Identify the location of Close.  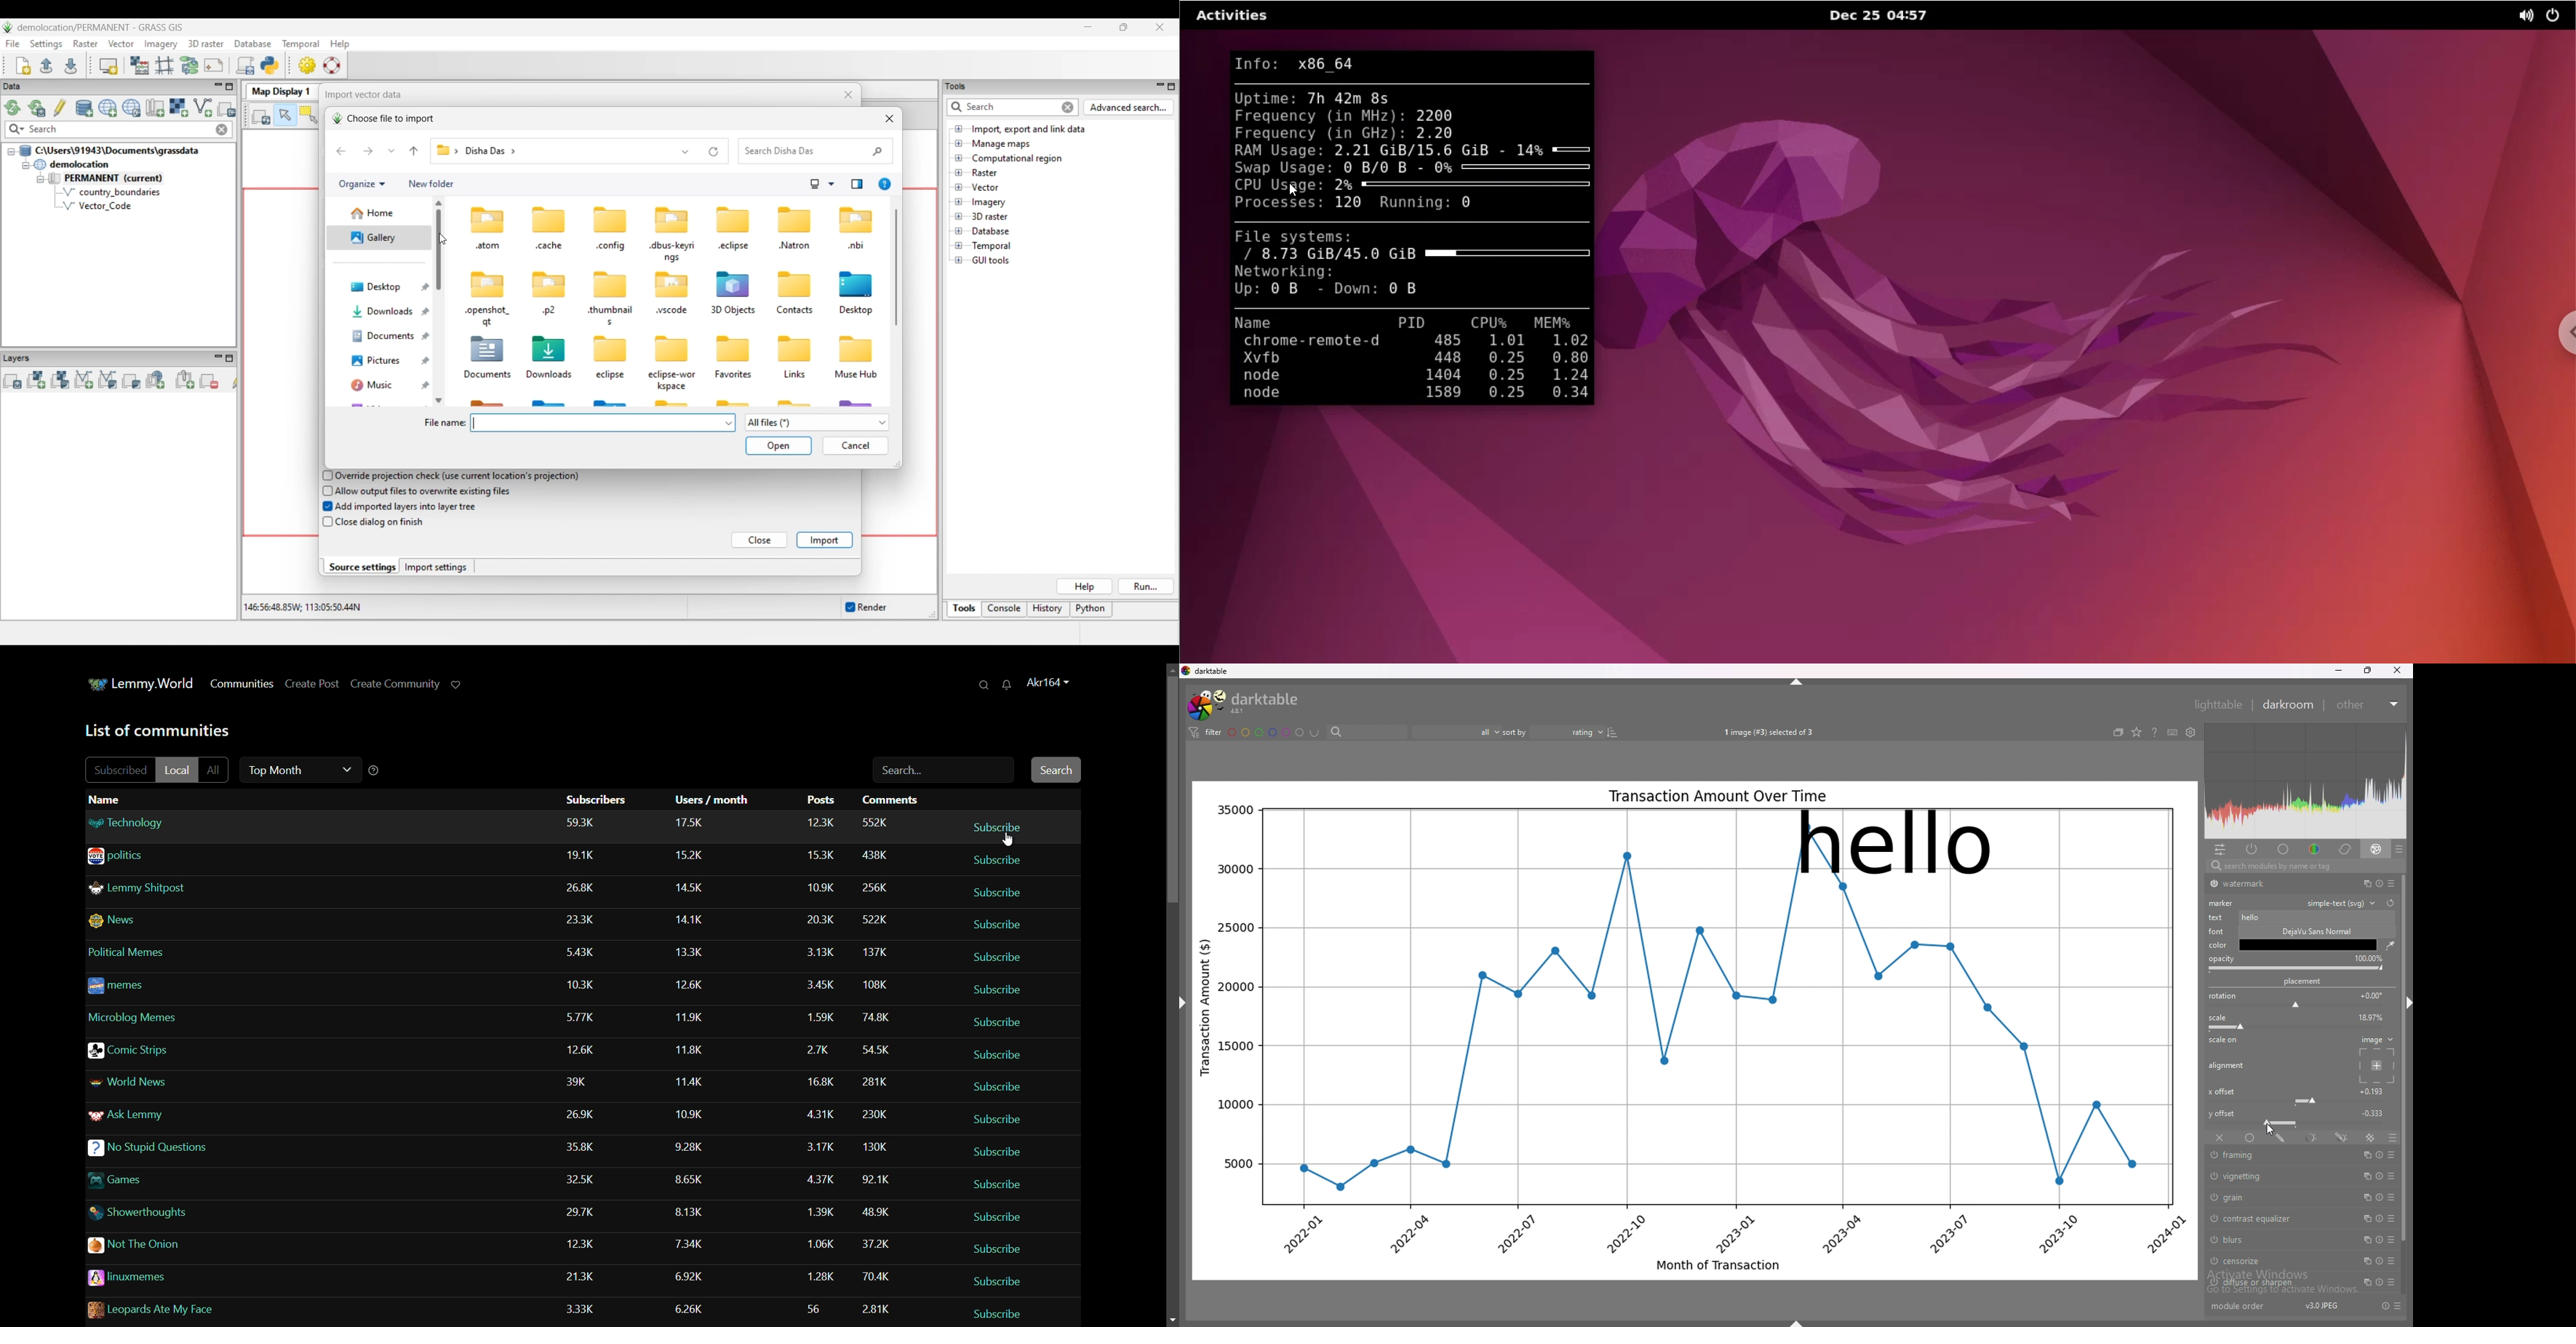
(761, 541).